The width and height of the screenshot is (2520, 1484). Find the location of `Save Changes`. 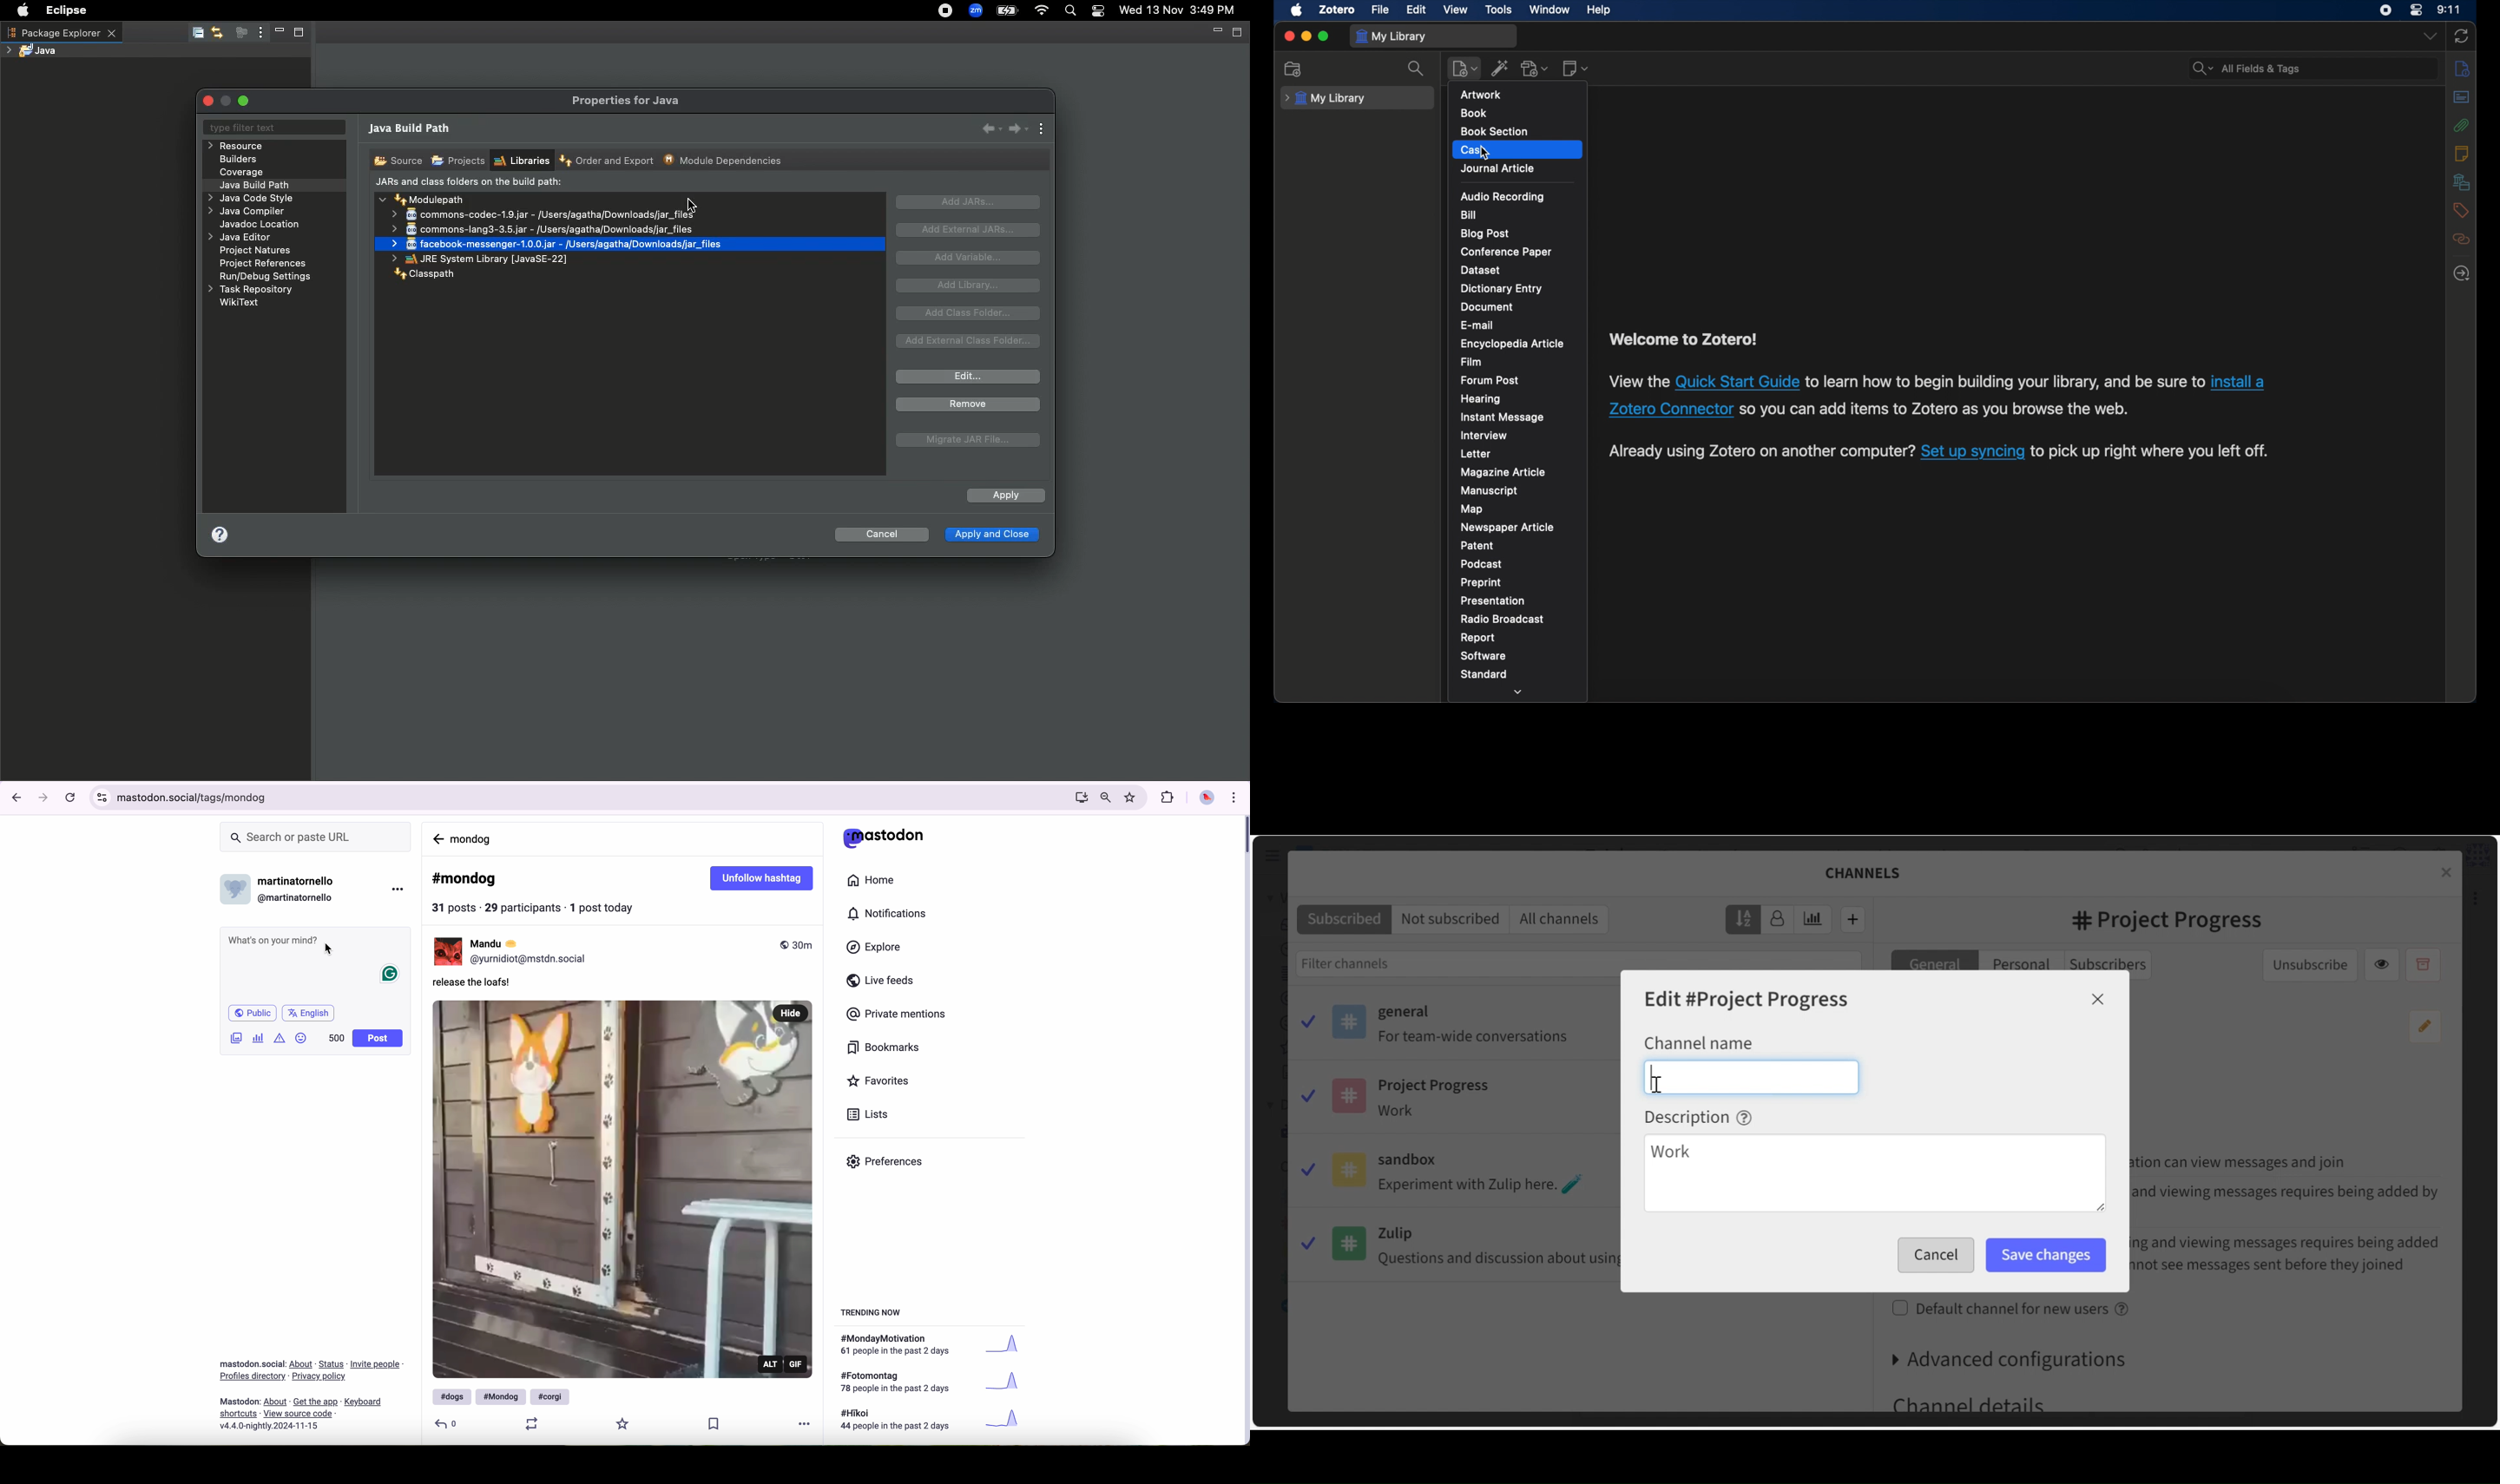

Save Changes is located at coordinates (2046, 1256).